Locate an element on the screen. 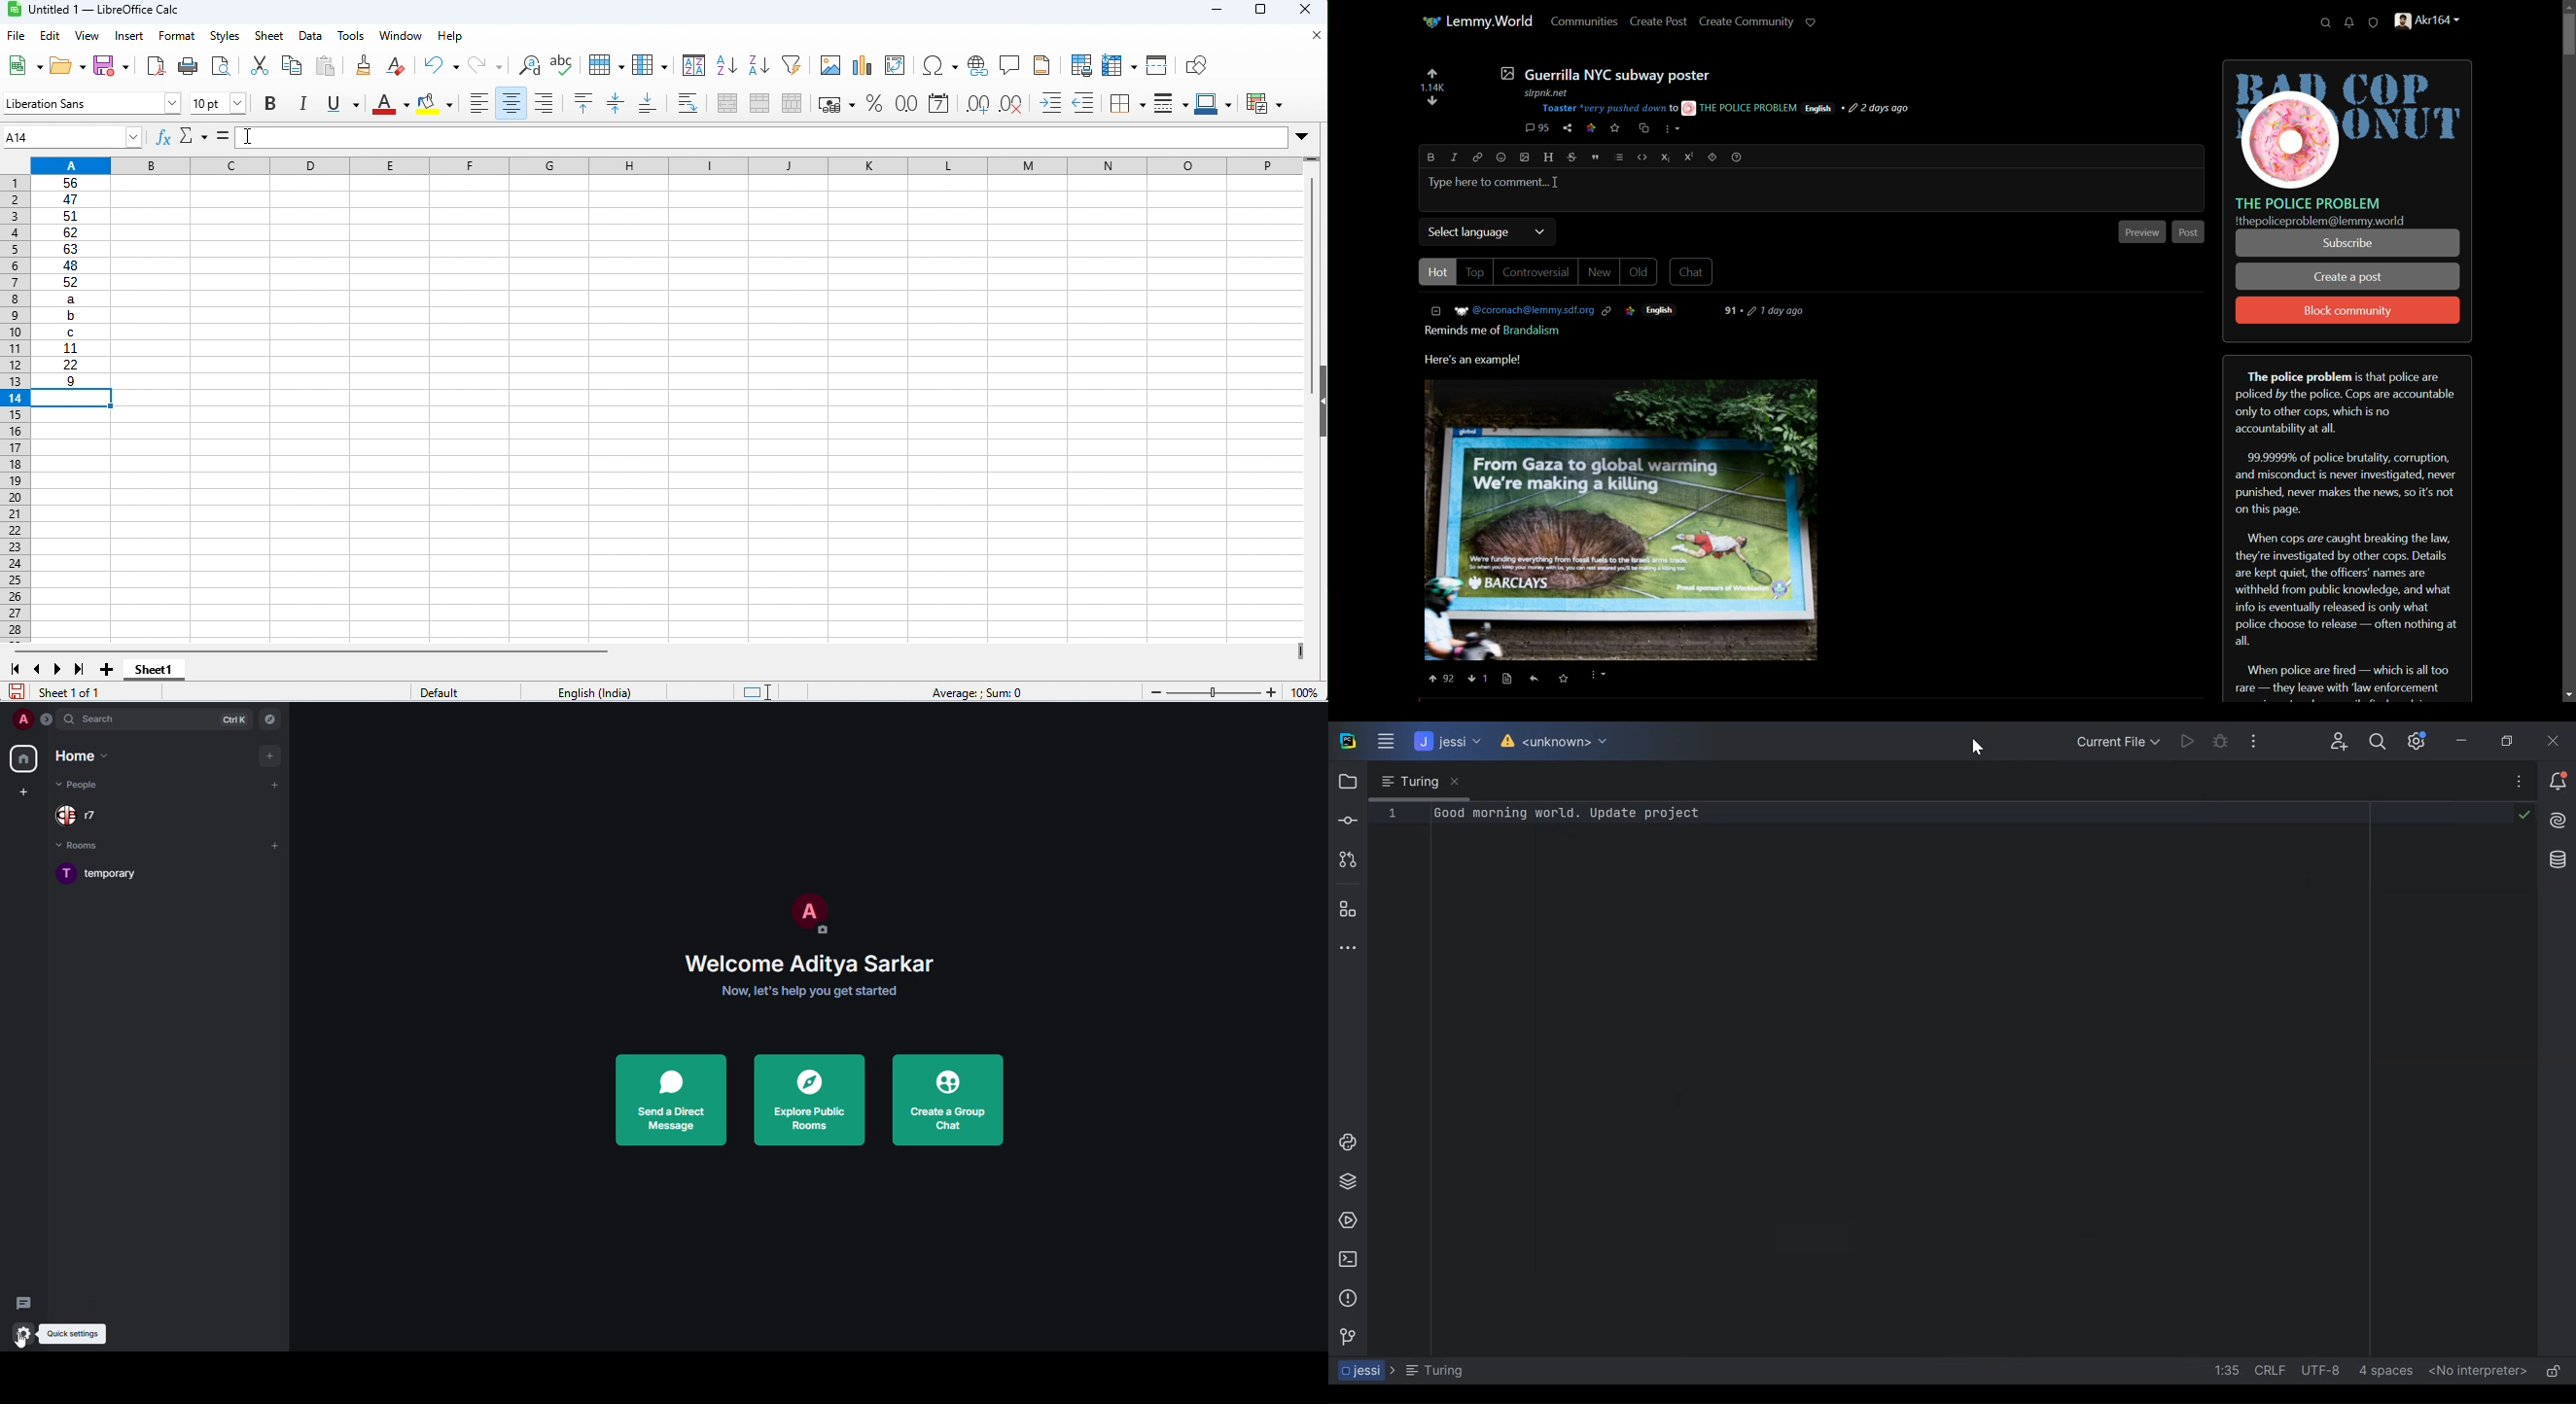  align center is located at coordinates (510, 103).